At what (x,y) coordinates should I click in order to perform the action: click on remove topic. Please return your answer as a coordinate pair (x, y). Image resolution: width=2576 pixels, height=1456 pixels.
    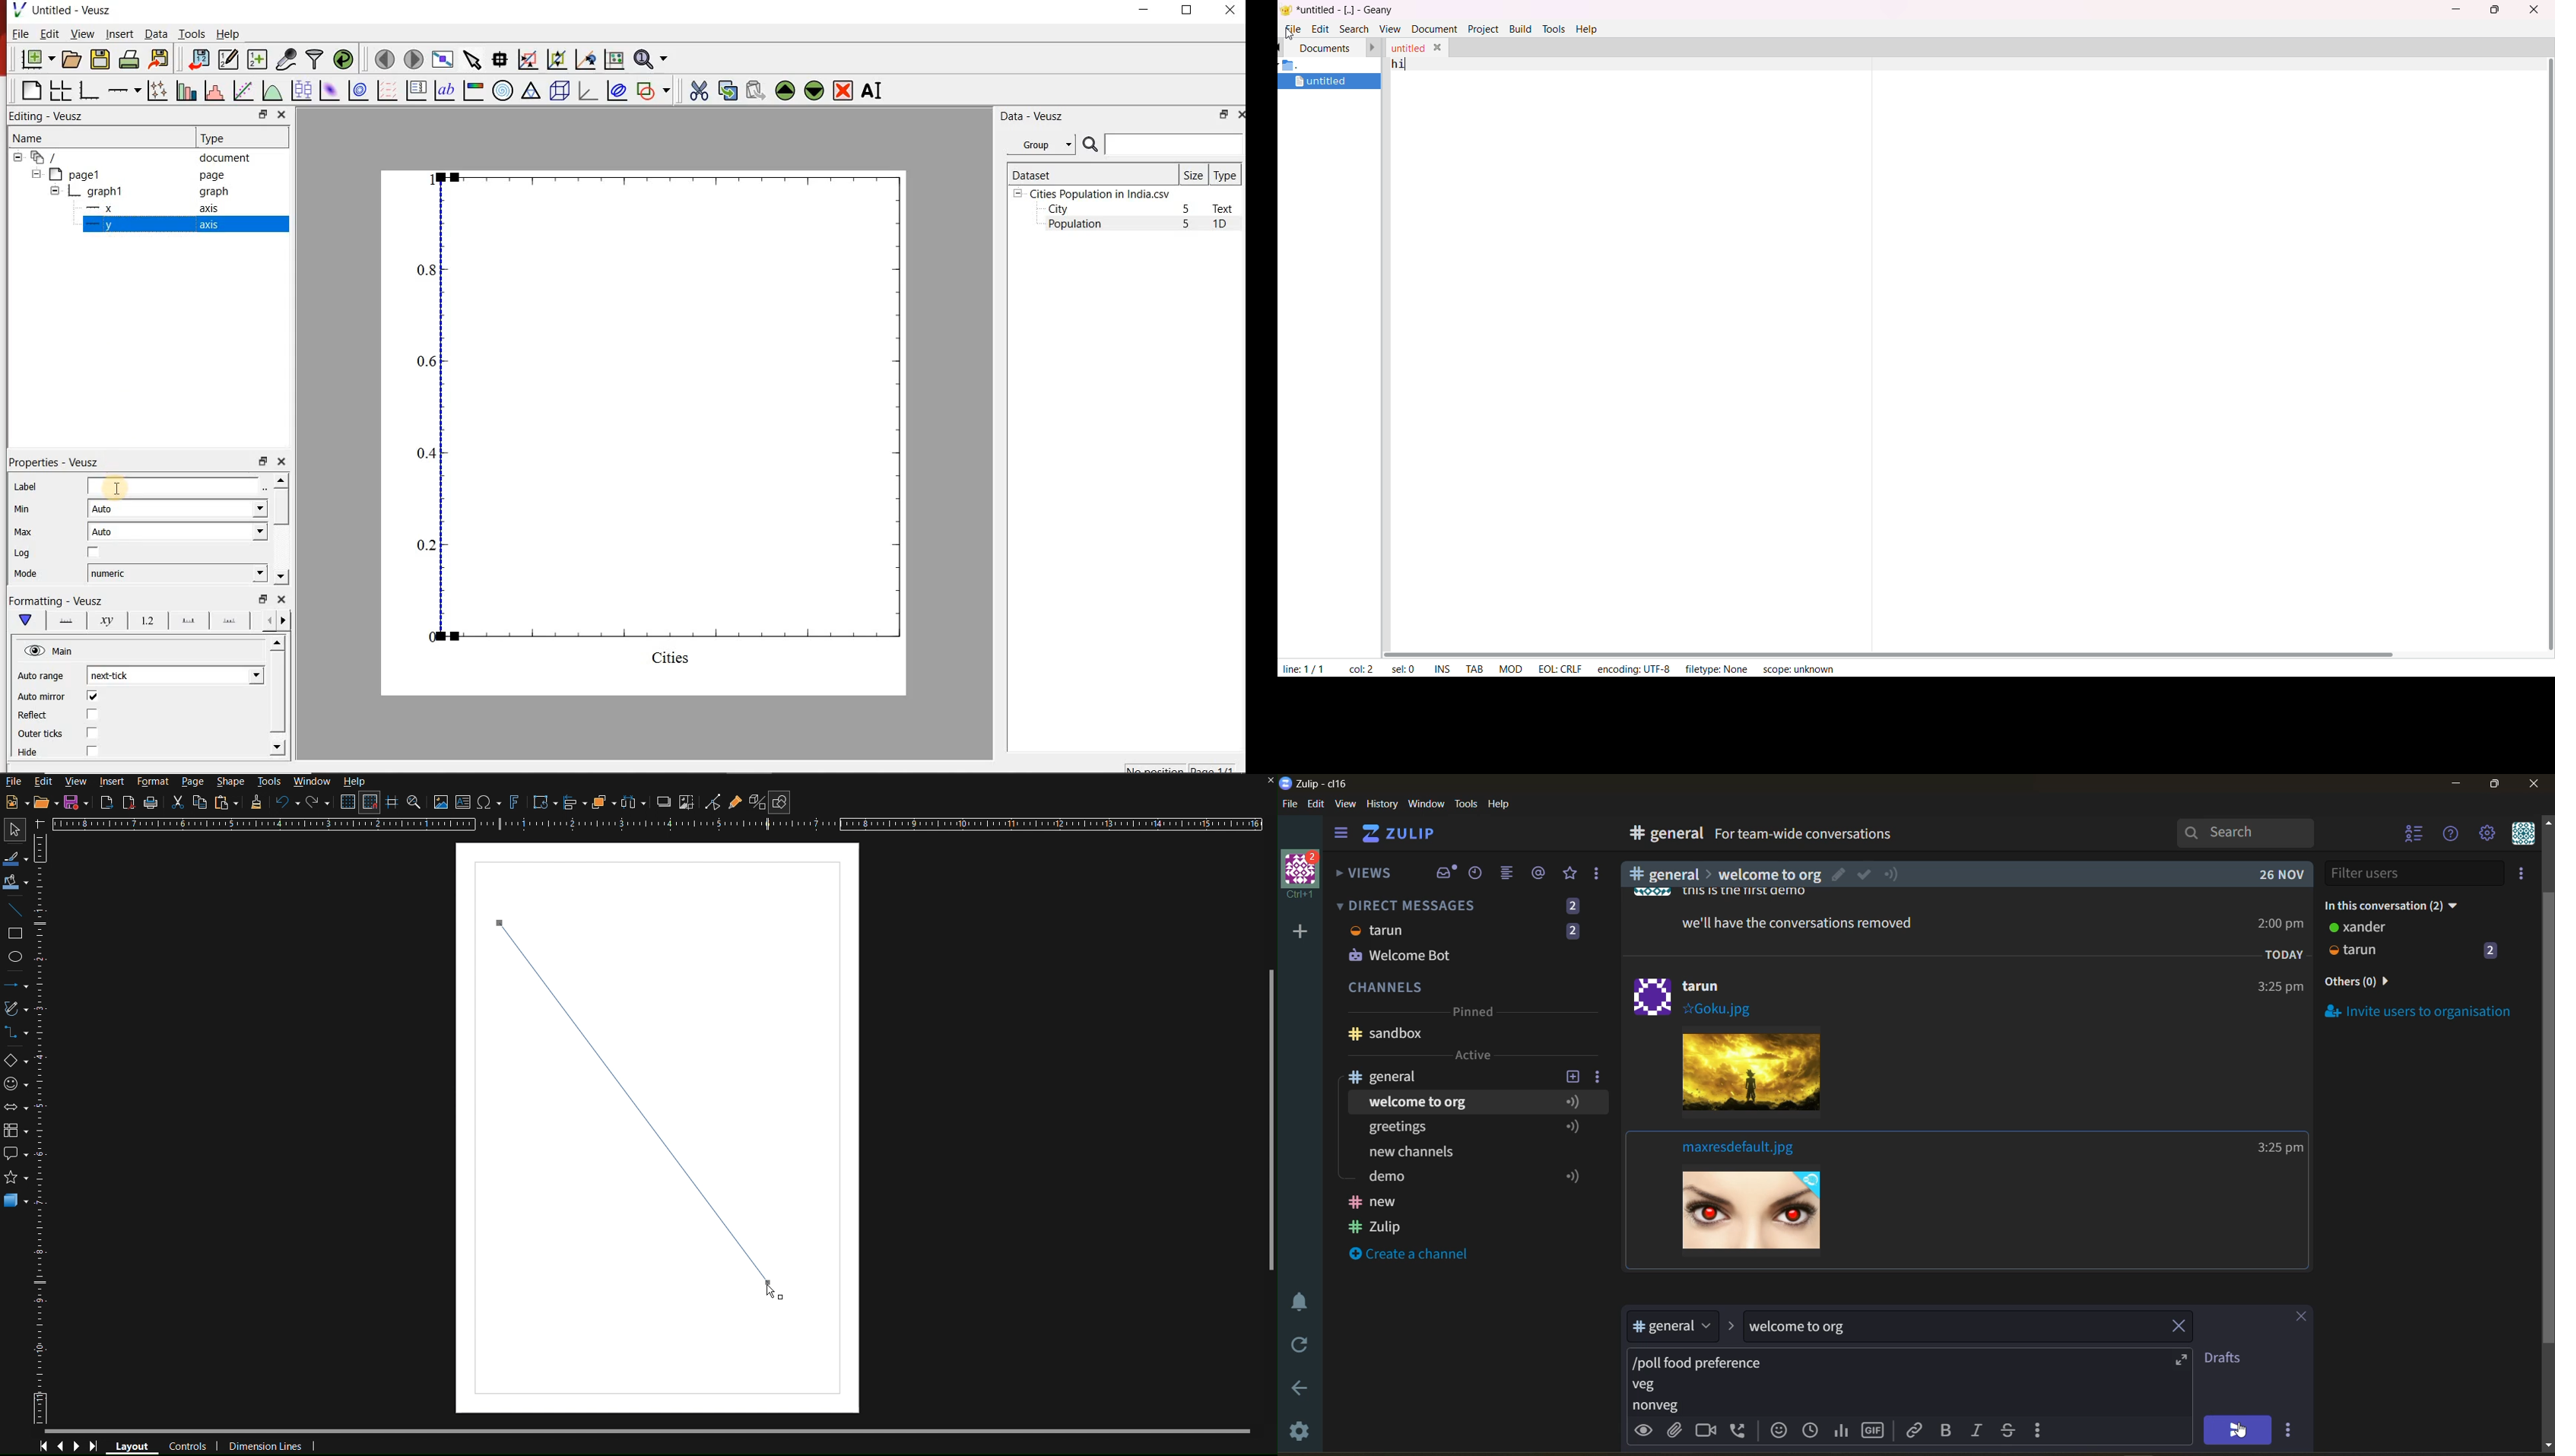
    Looking at the image, I should click on (2180, 1326).